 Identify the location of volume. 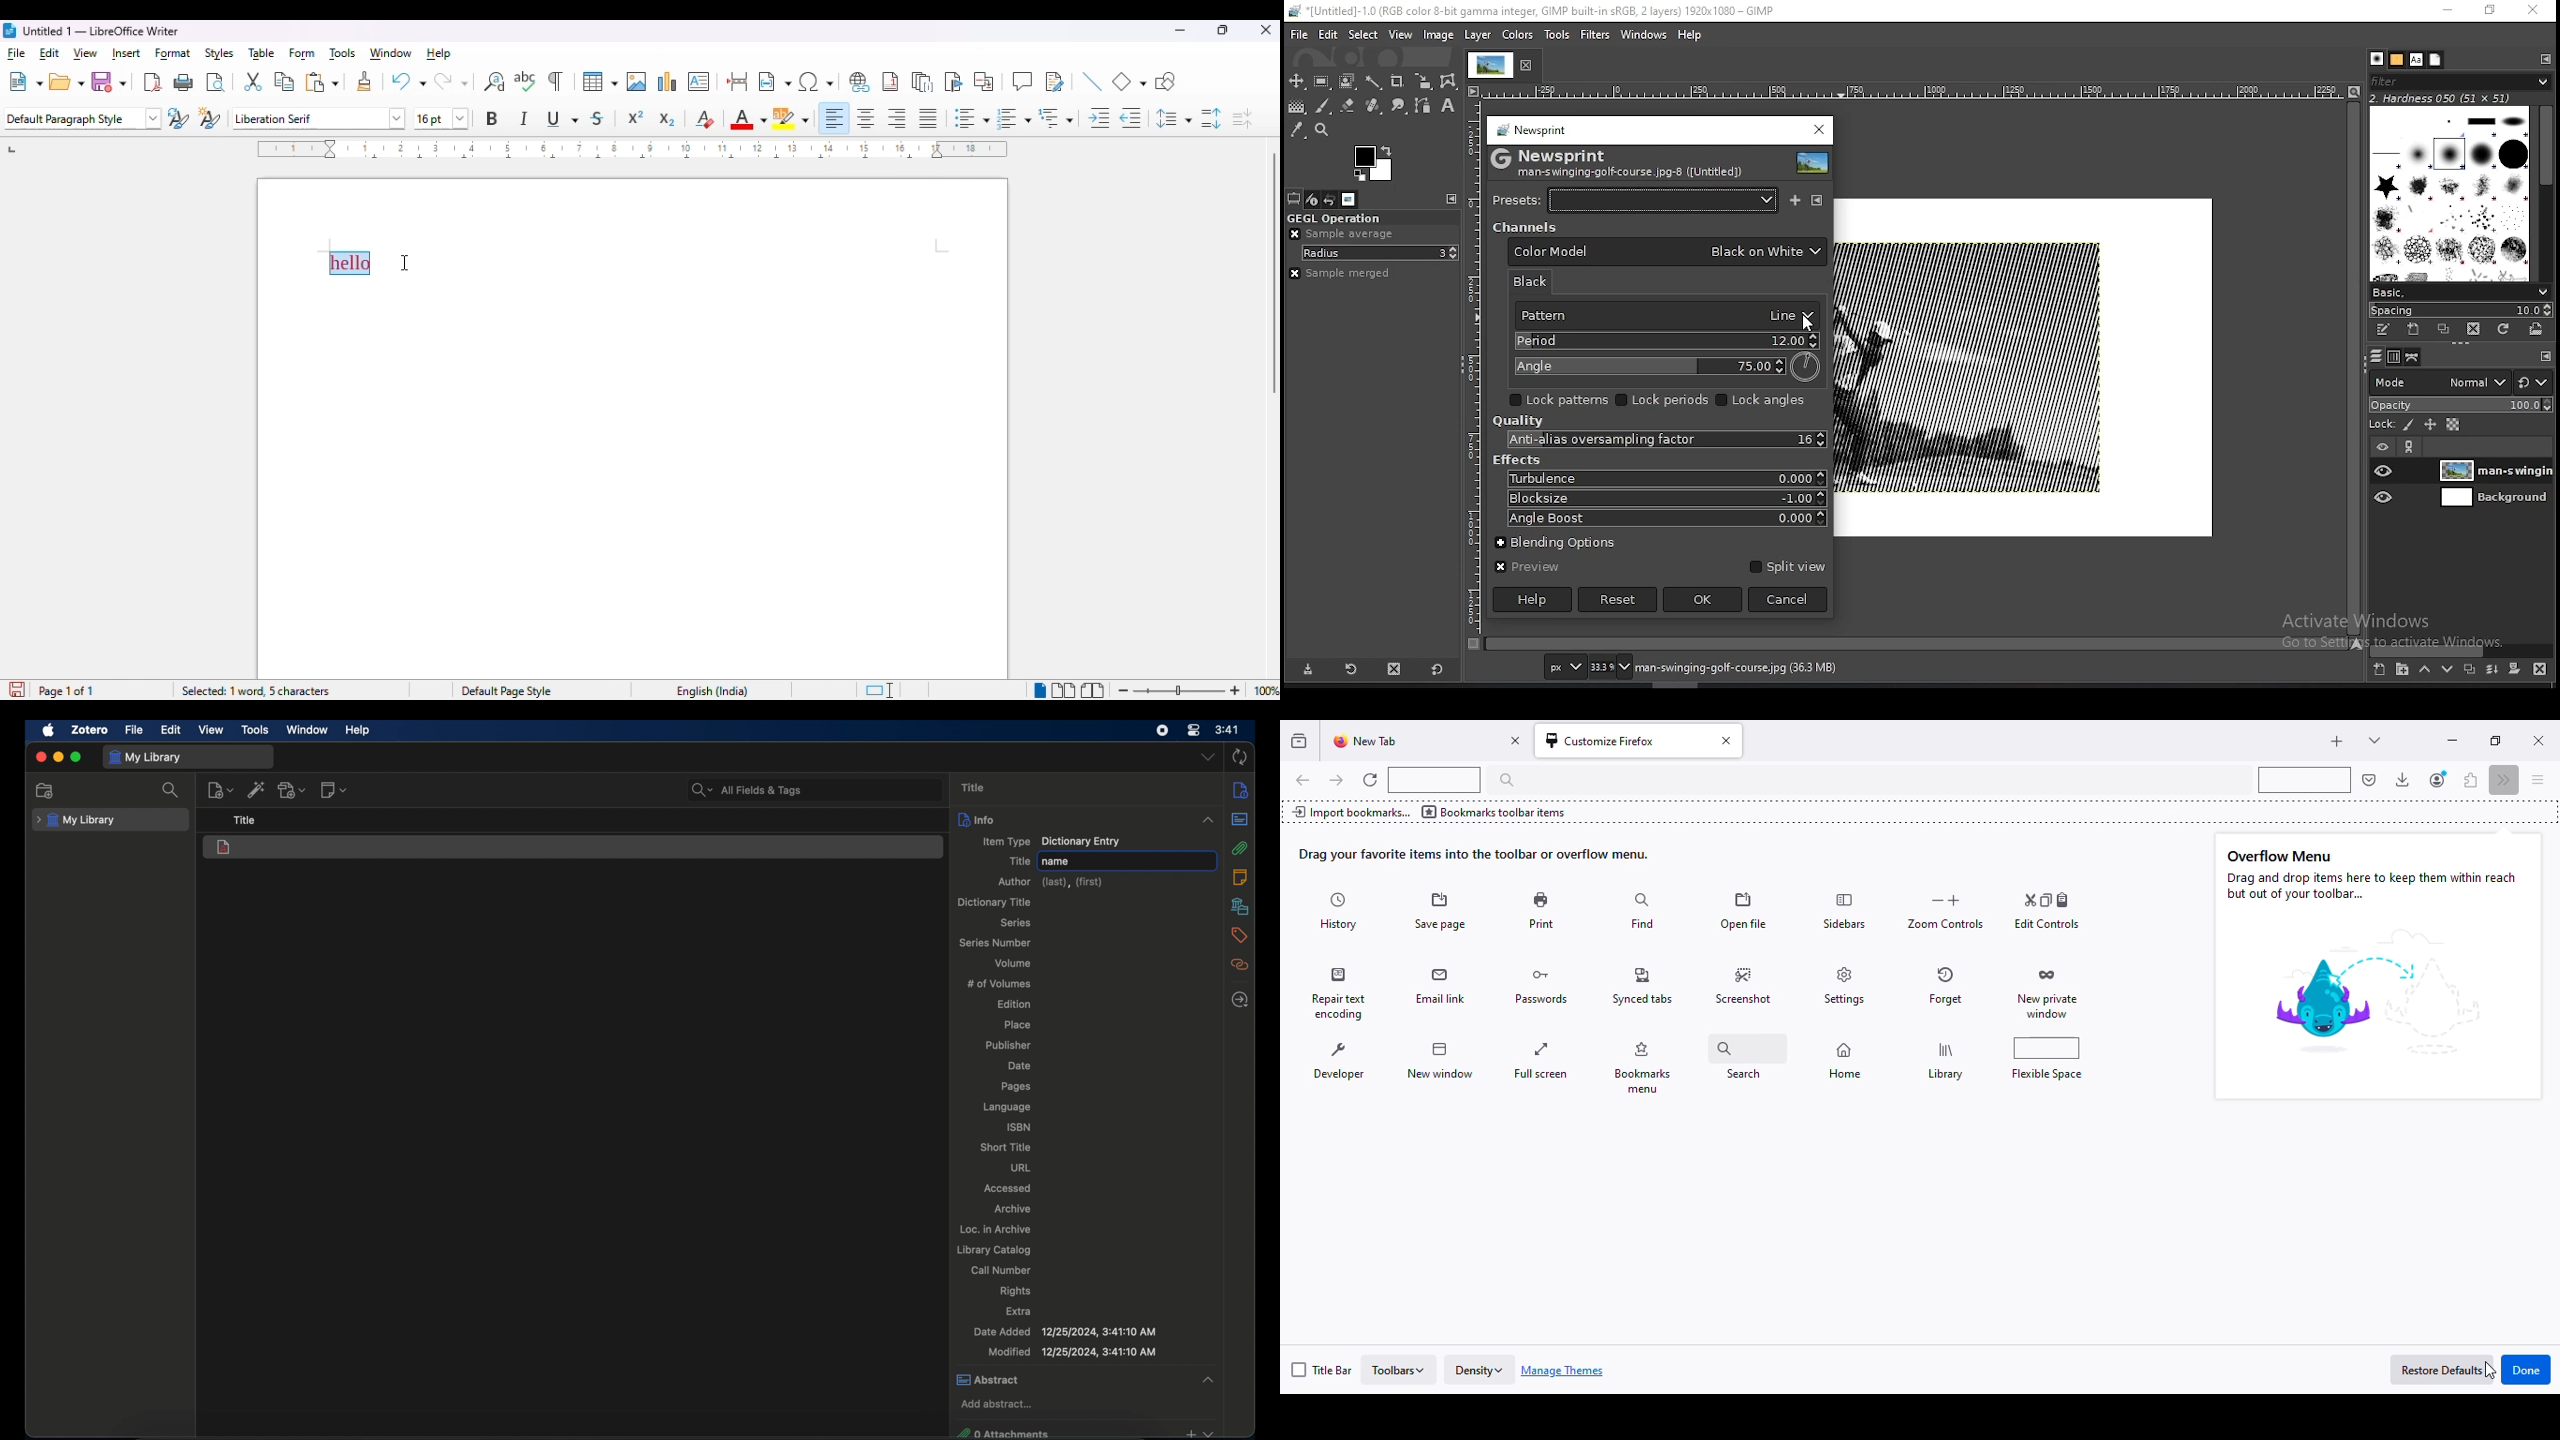
(1013, 963).